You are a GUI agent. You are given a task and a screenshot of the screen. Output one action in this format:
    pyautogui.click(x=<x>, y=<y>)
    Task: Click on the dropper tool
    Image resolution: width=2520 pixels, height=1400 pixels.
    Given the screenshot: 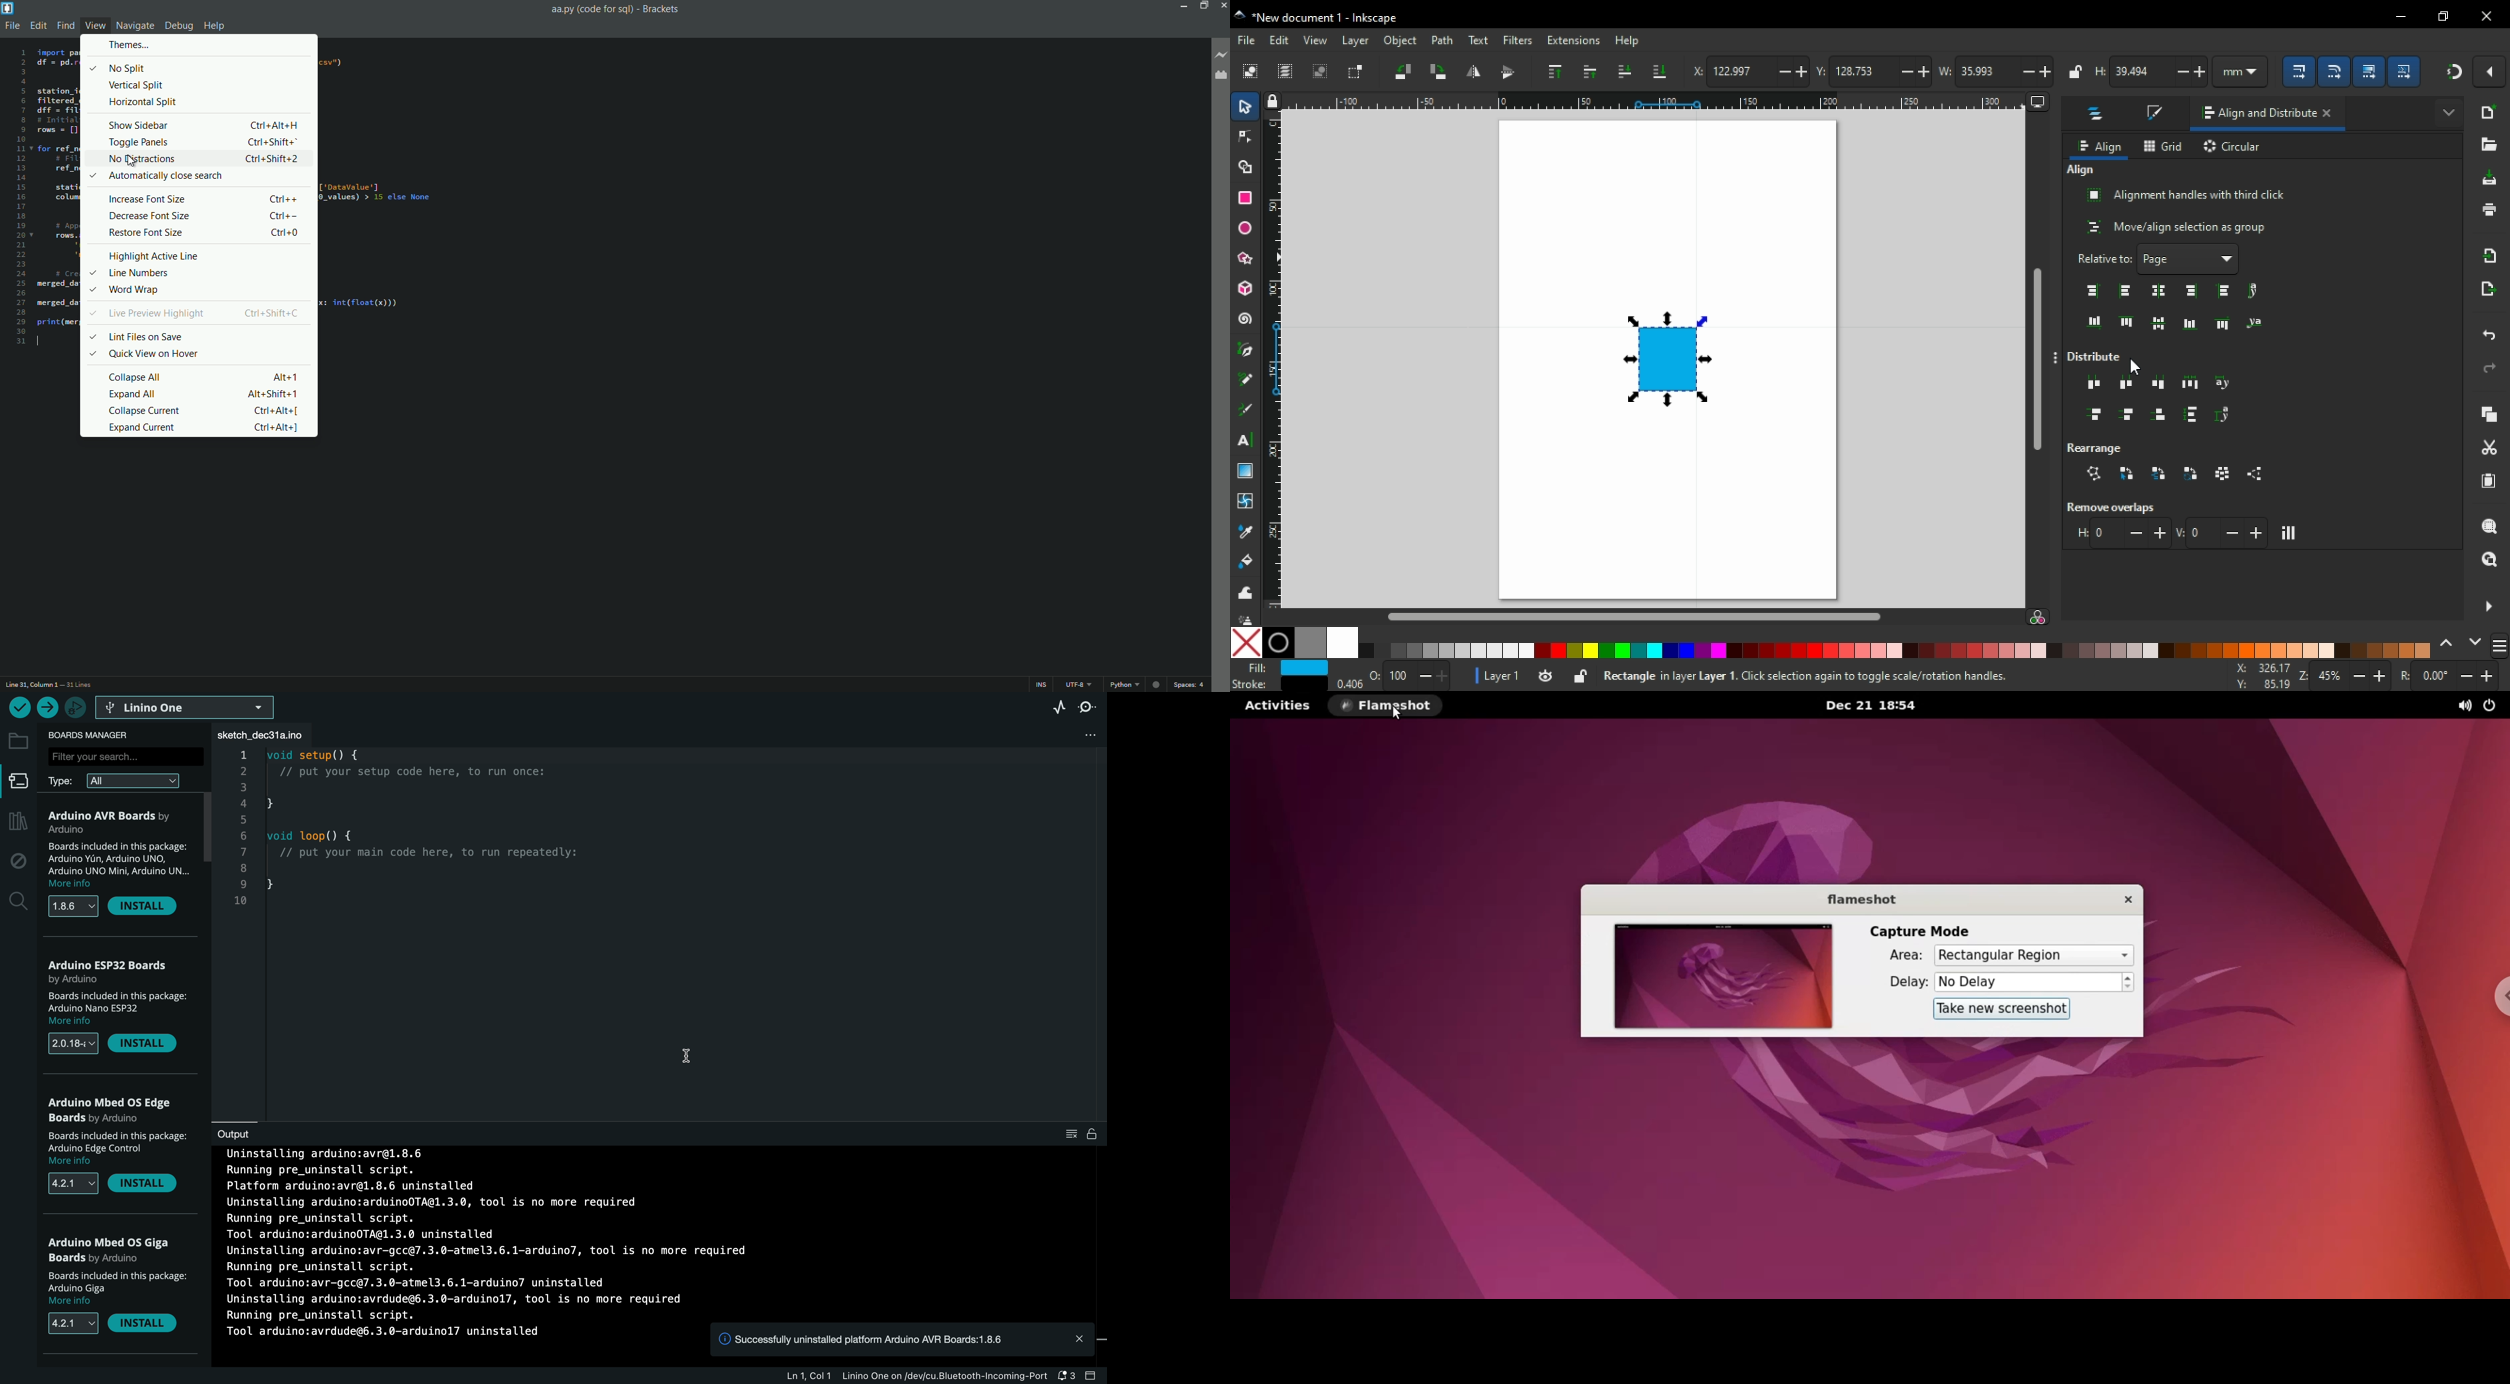 What is the action you would take?
    pyautogui.click(x=1247, y=532)
    